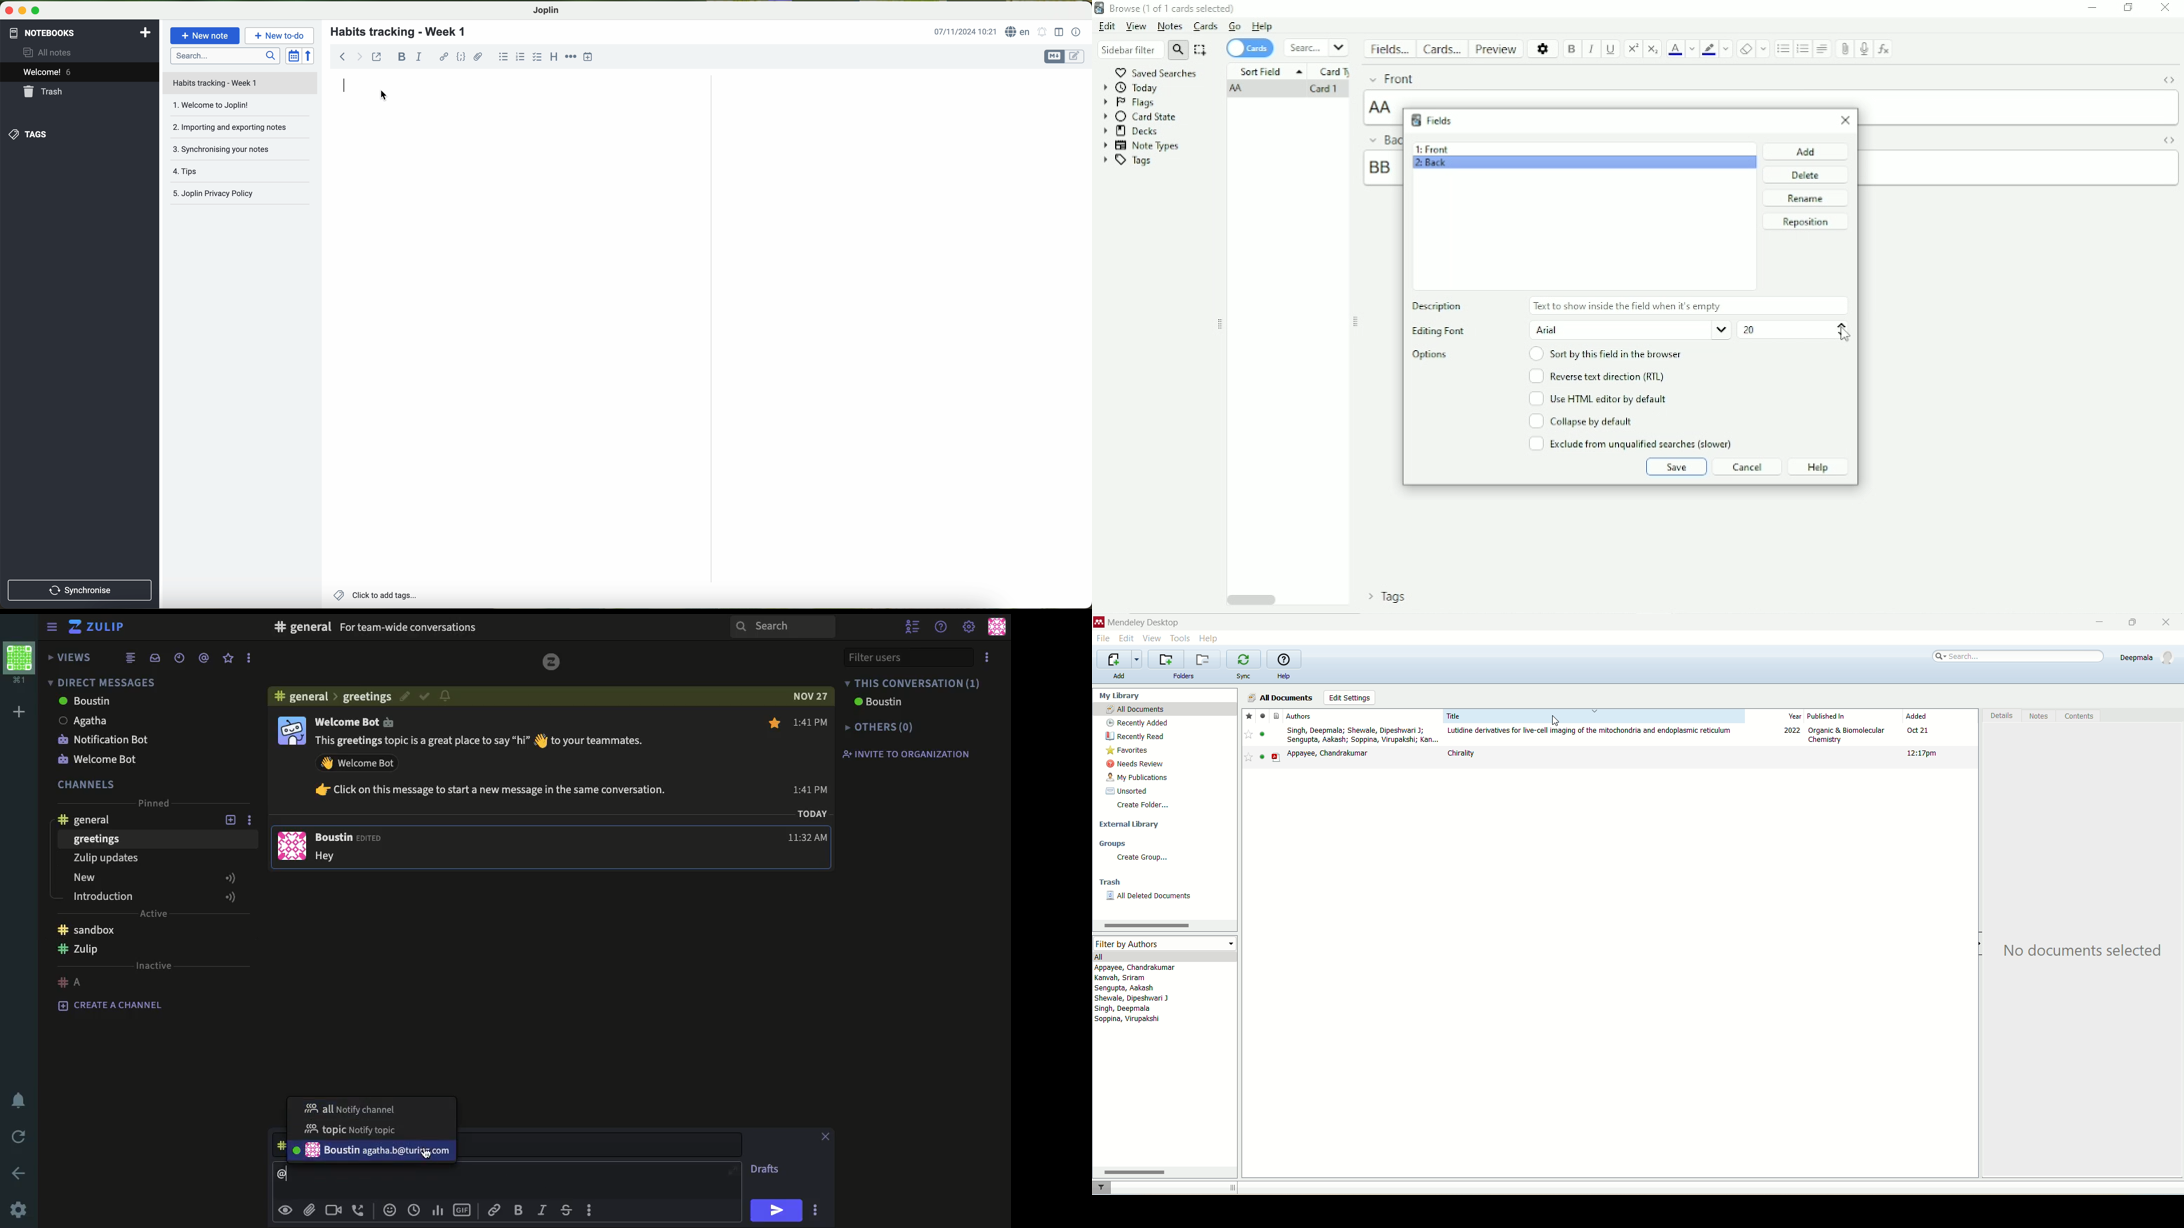  I want to click on introduction, so click(156, 896).